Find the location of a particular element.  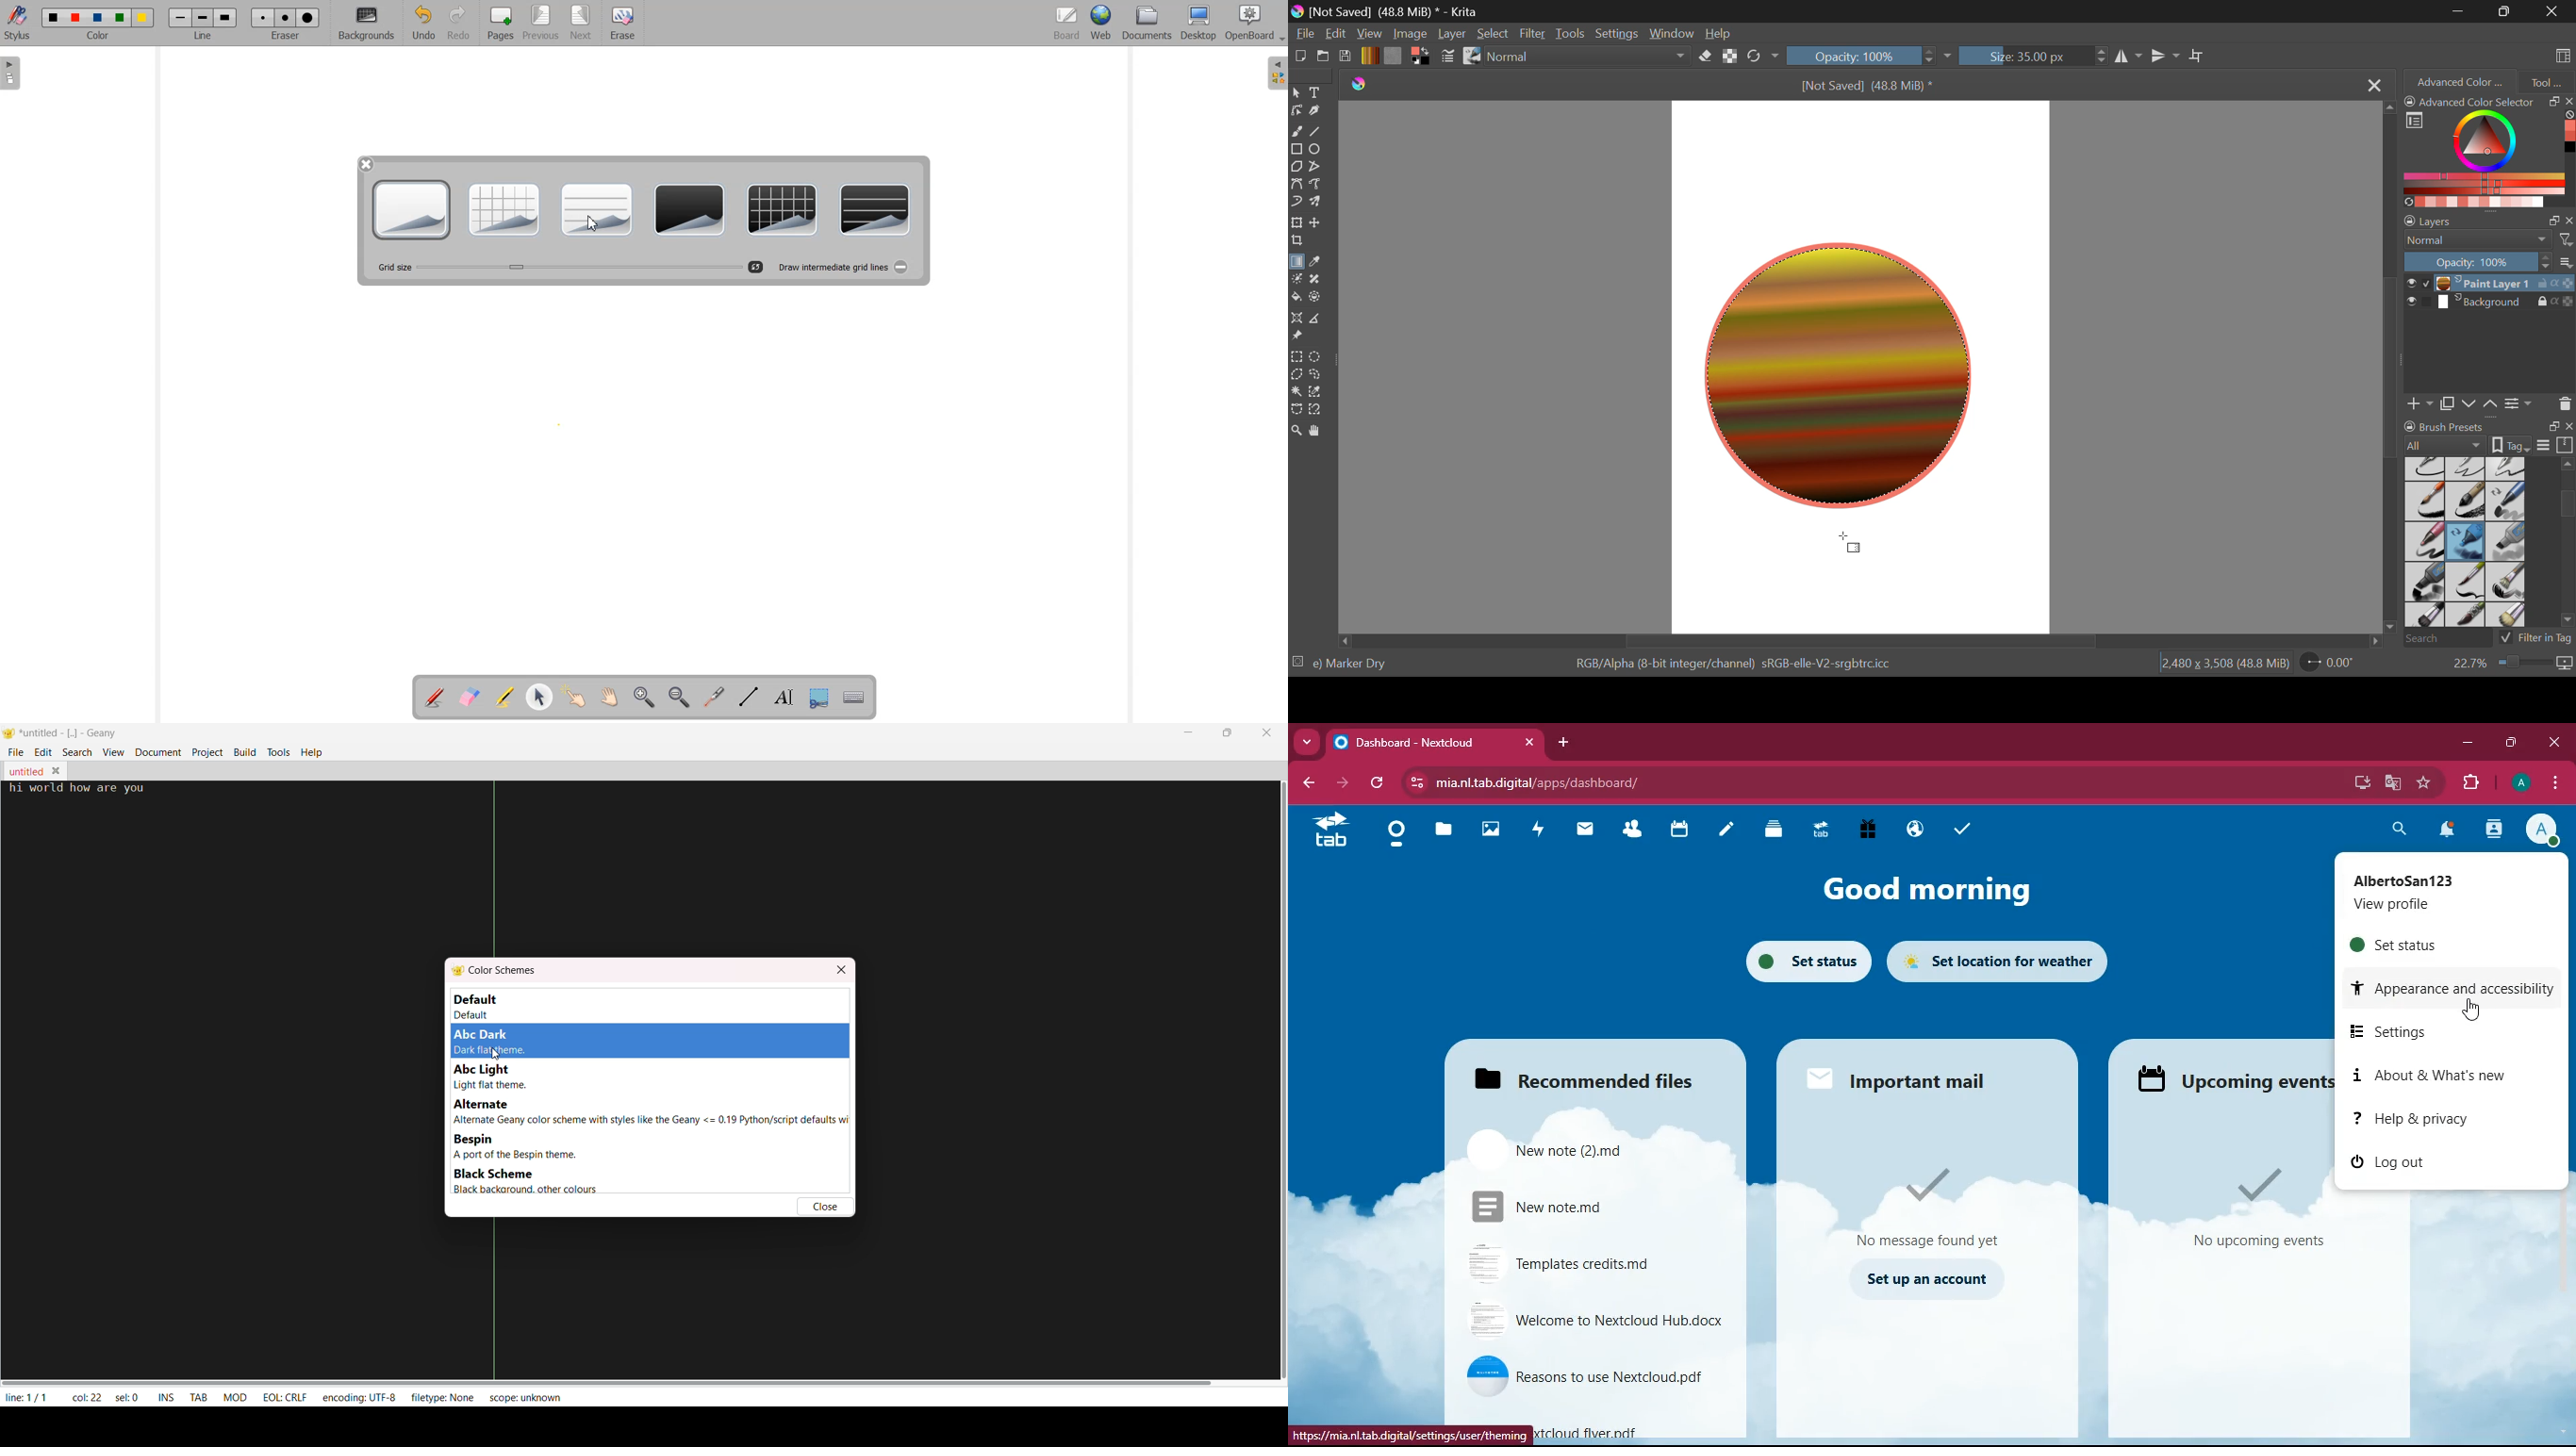

Add Layer is located at coordinates (2420, 402).